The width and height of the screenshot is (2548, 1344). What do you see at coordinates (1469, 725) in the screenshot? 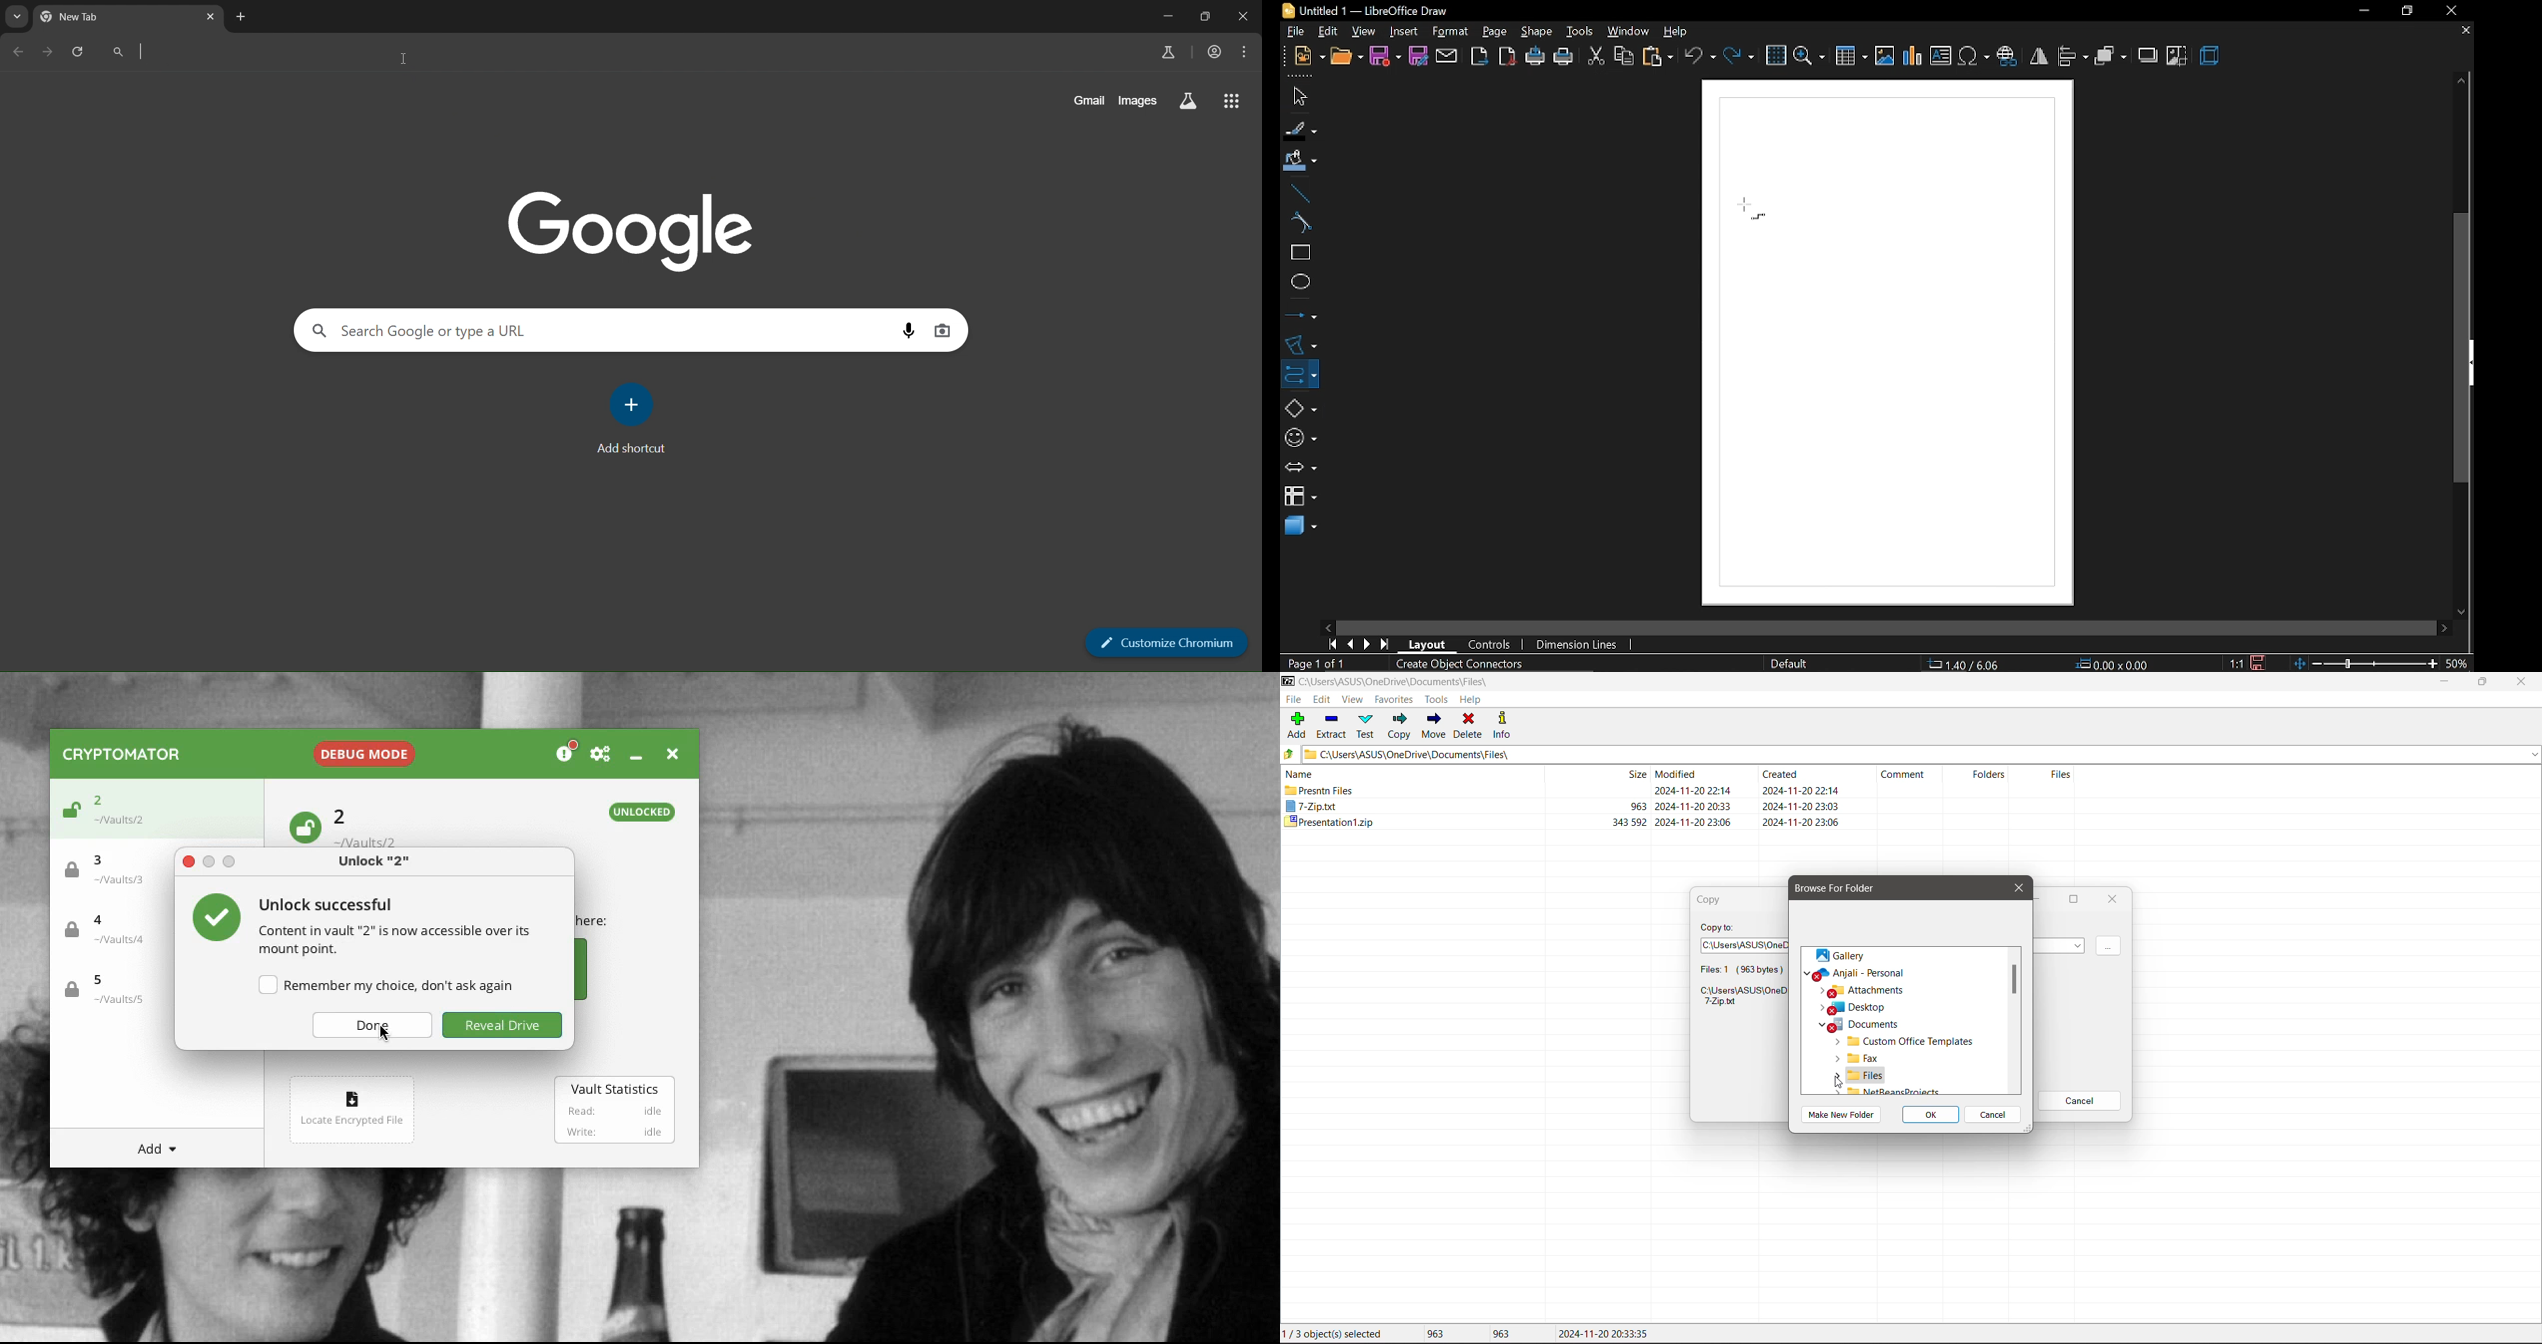
I see `Delete` at bounding box center [1469, 725].